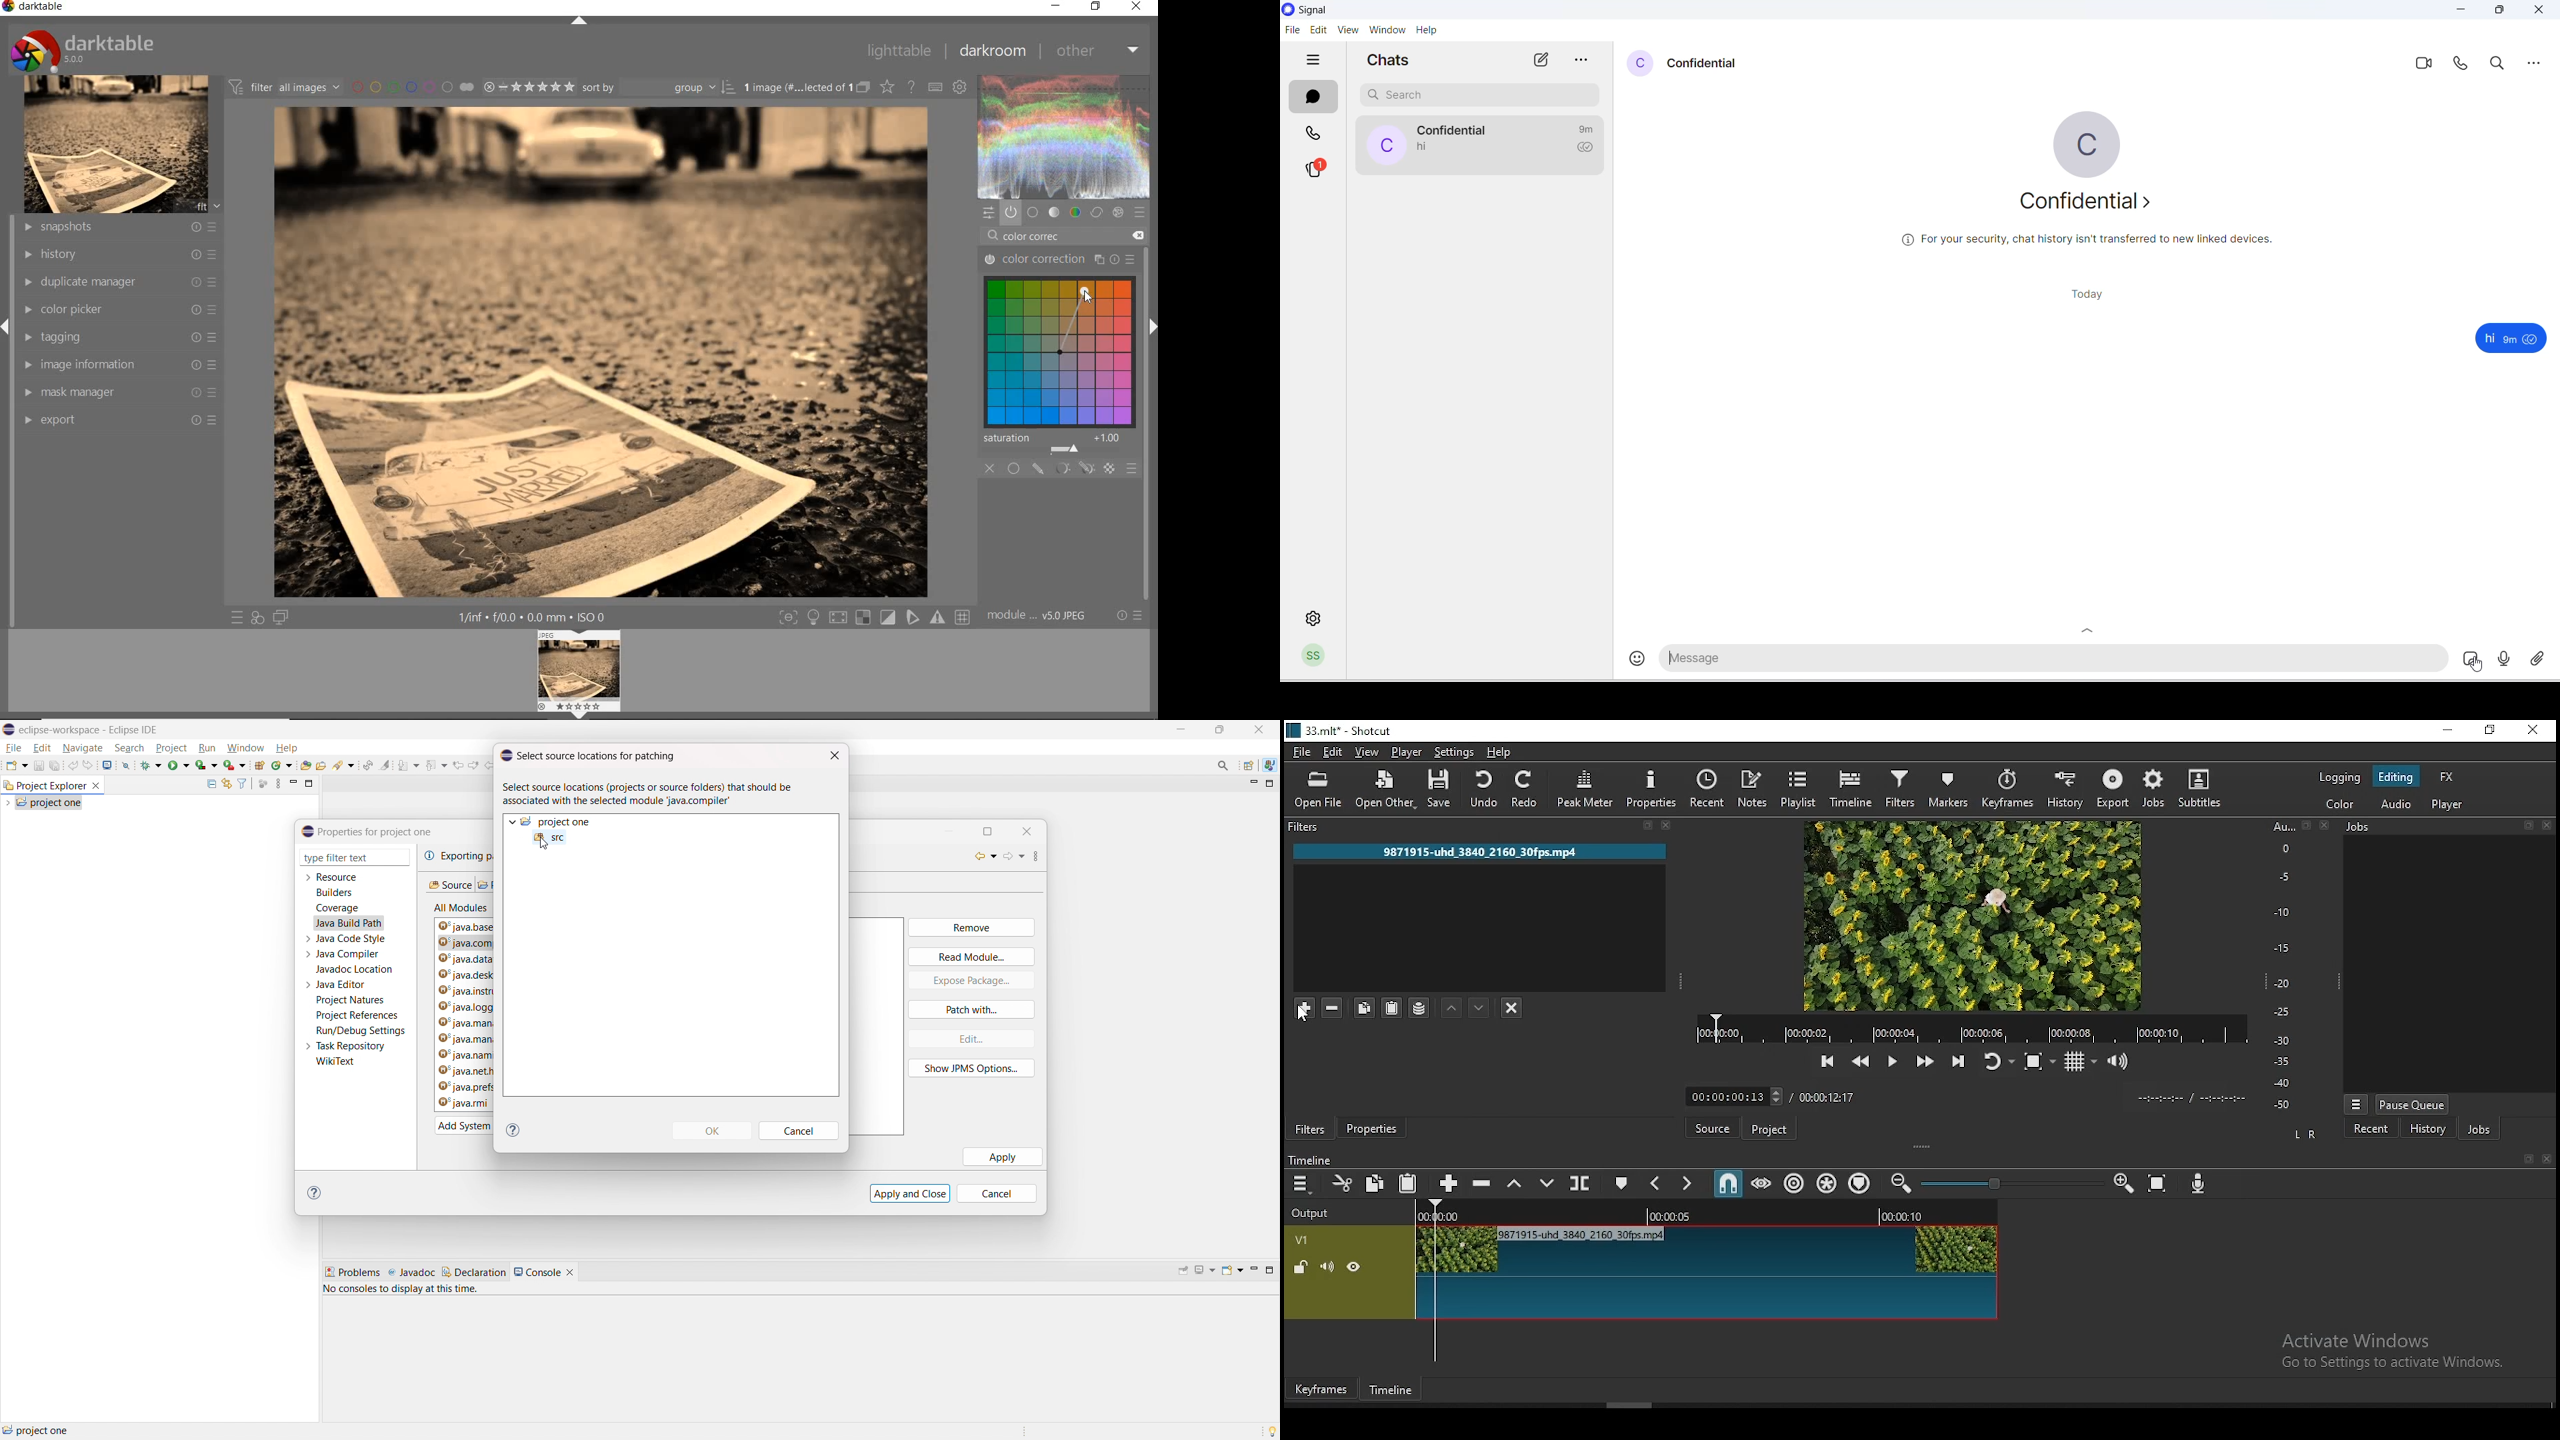 This screenshot has width=2576, height=1456. Describe the element at coordinates (1295, 732) in the screenshot. I see `logo` at that location.